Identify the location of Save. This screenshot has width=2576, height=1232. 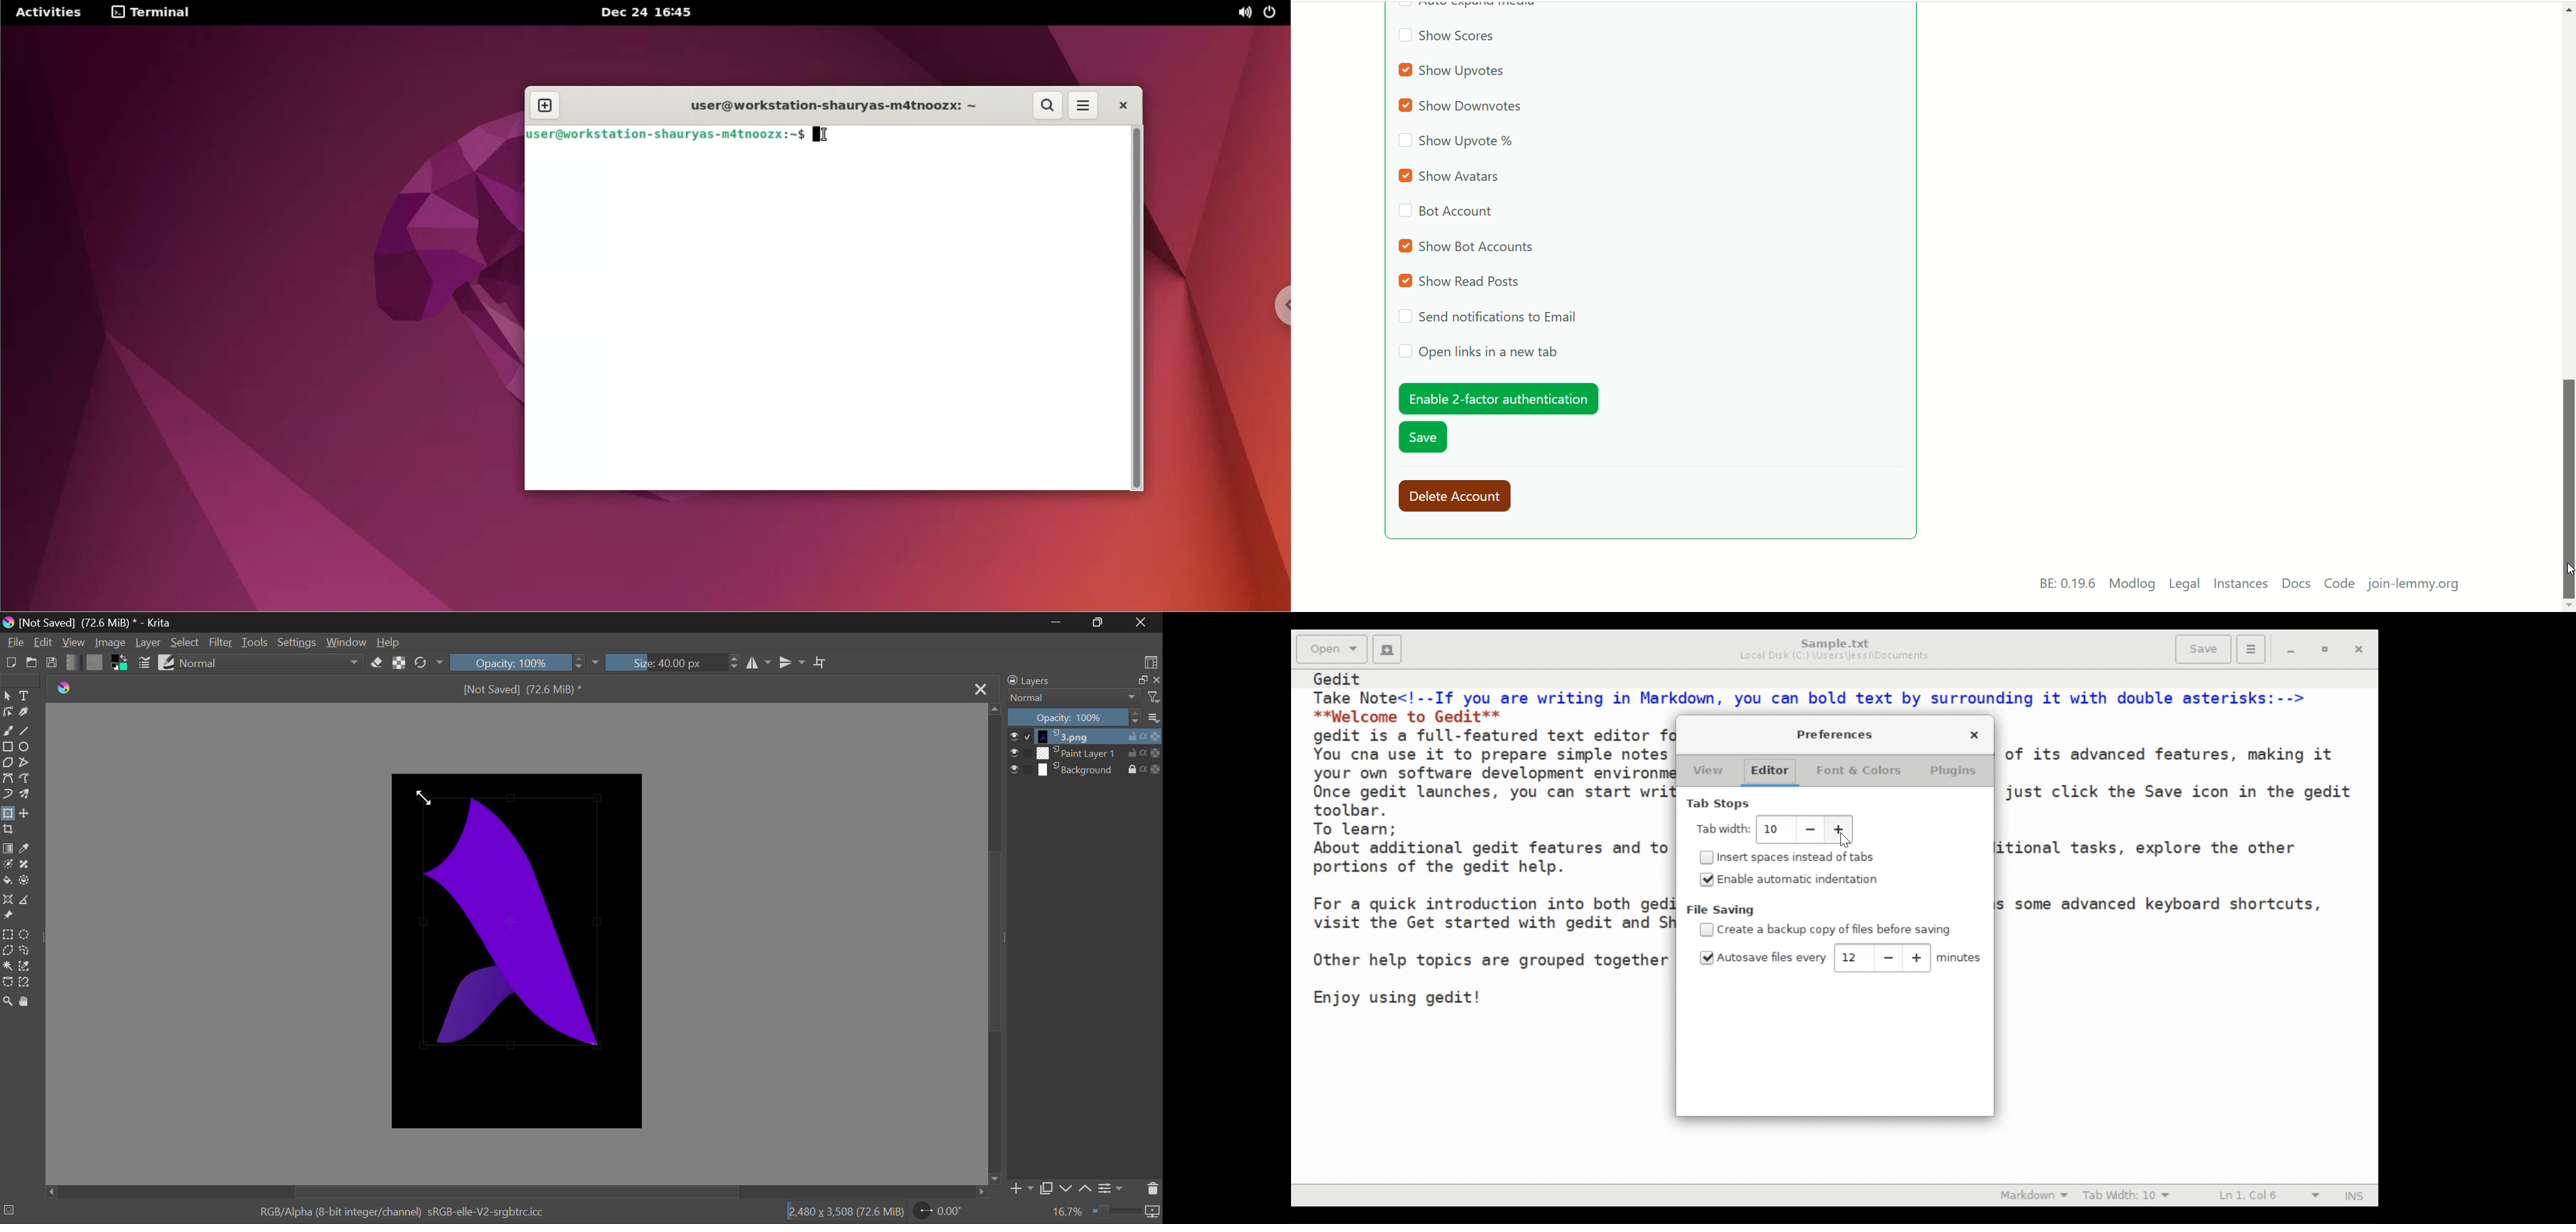
(52, 662).